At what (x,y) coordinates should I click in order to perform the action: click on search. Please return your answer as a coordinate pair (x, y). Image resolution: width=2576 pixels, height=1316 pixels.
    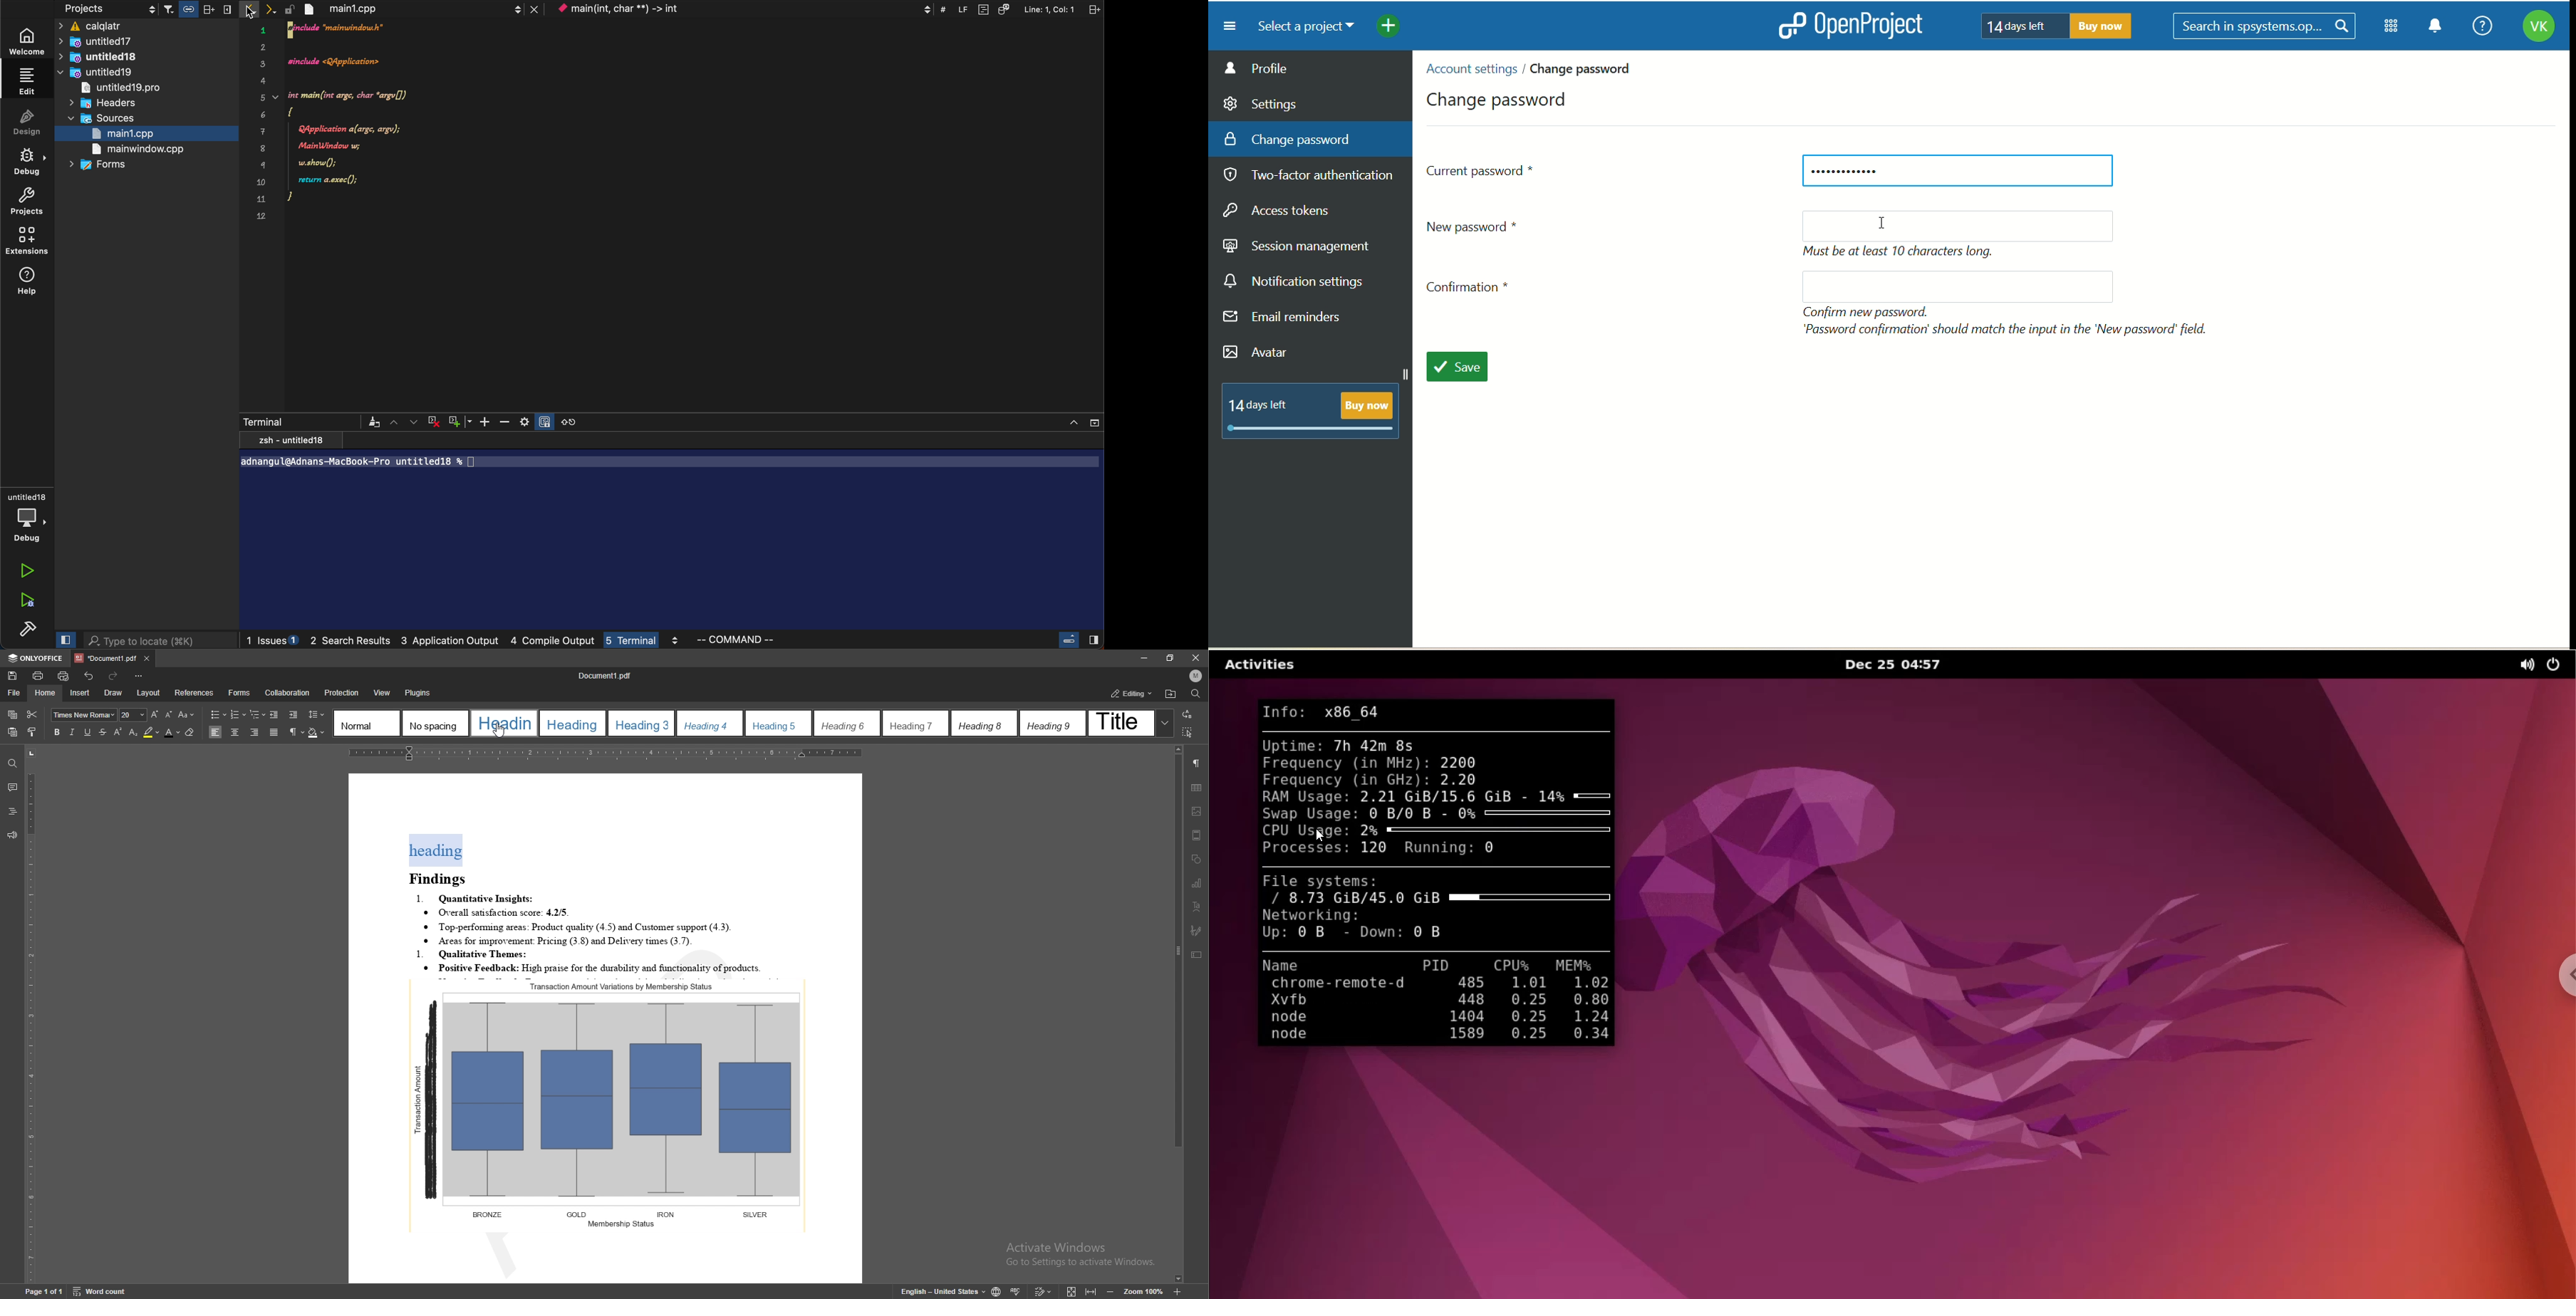
    Looking at the image, I should click on (2267, 27).